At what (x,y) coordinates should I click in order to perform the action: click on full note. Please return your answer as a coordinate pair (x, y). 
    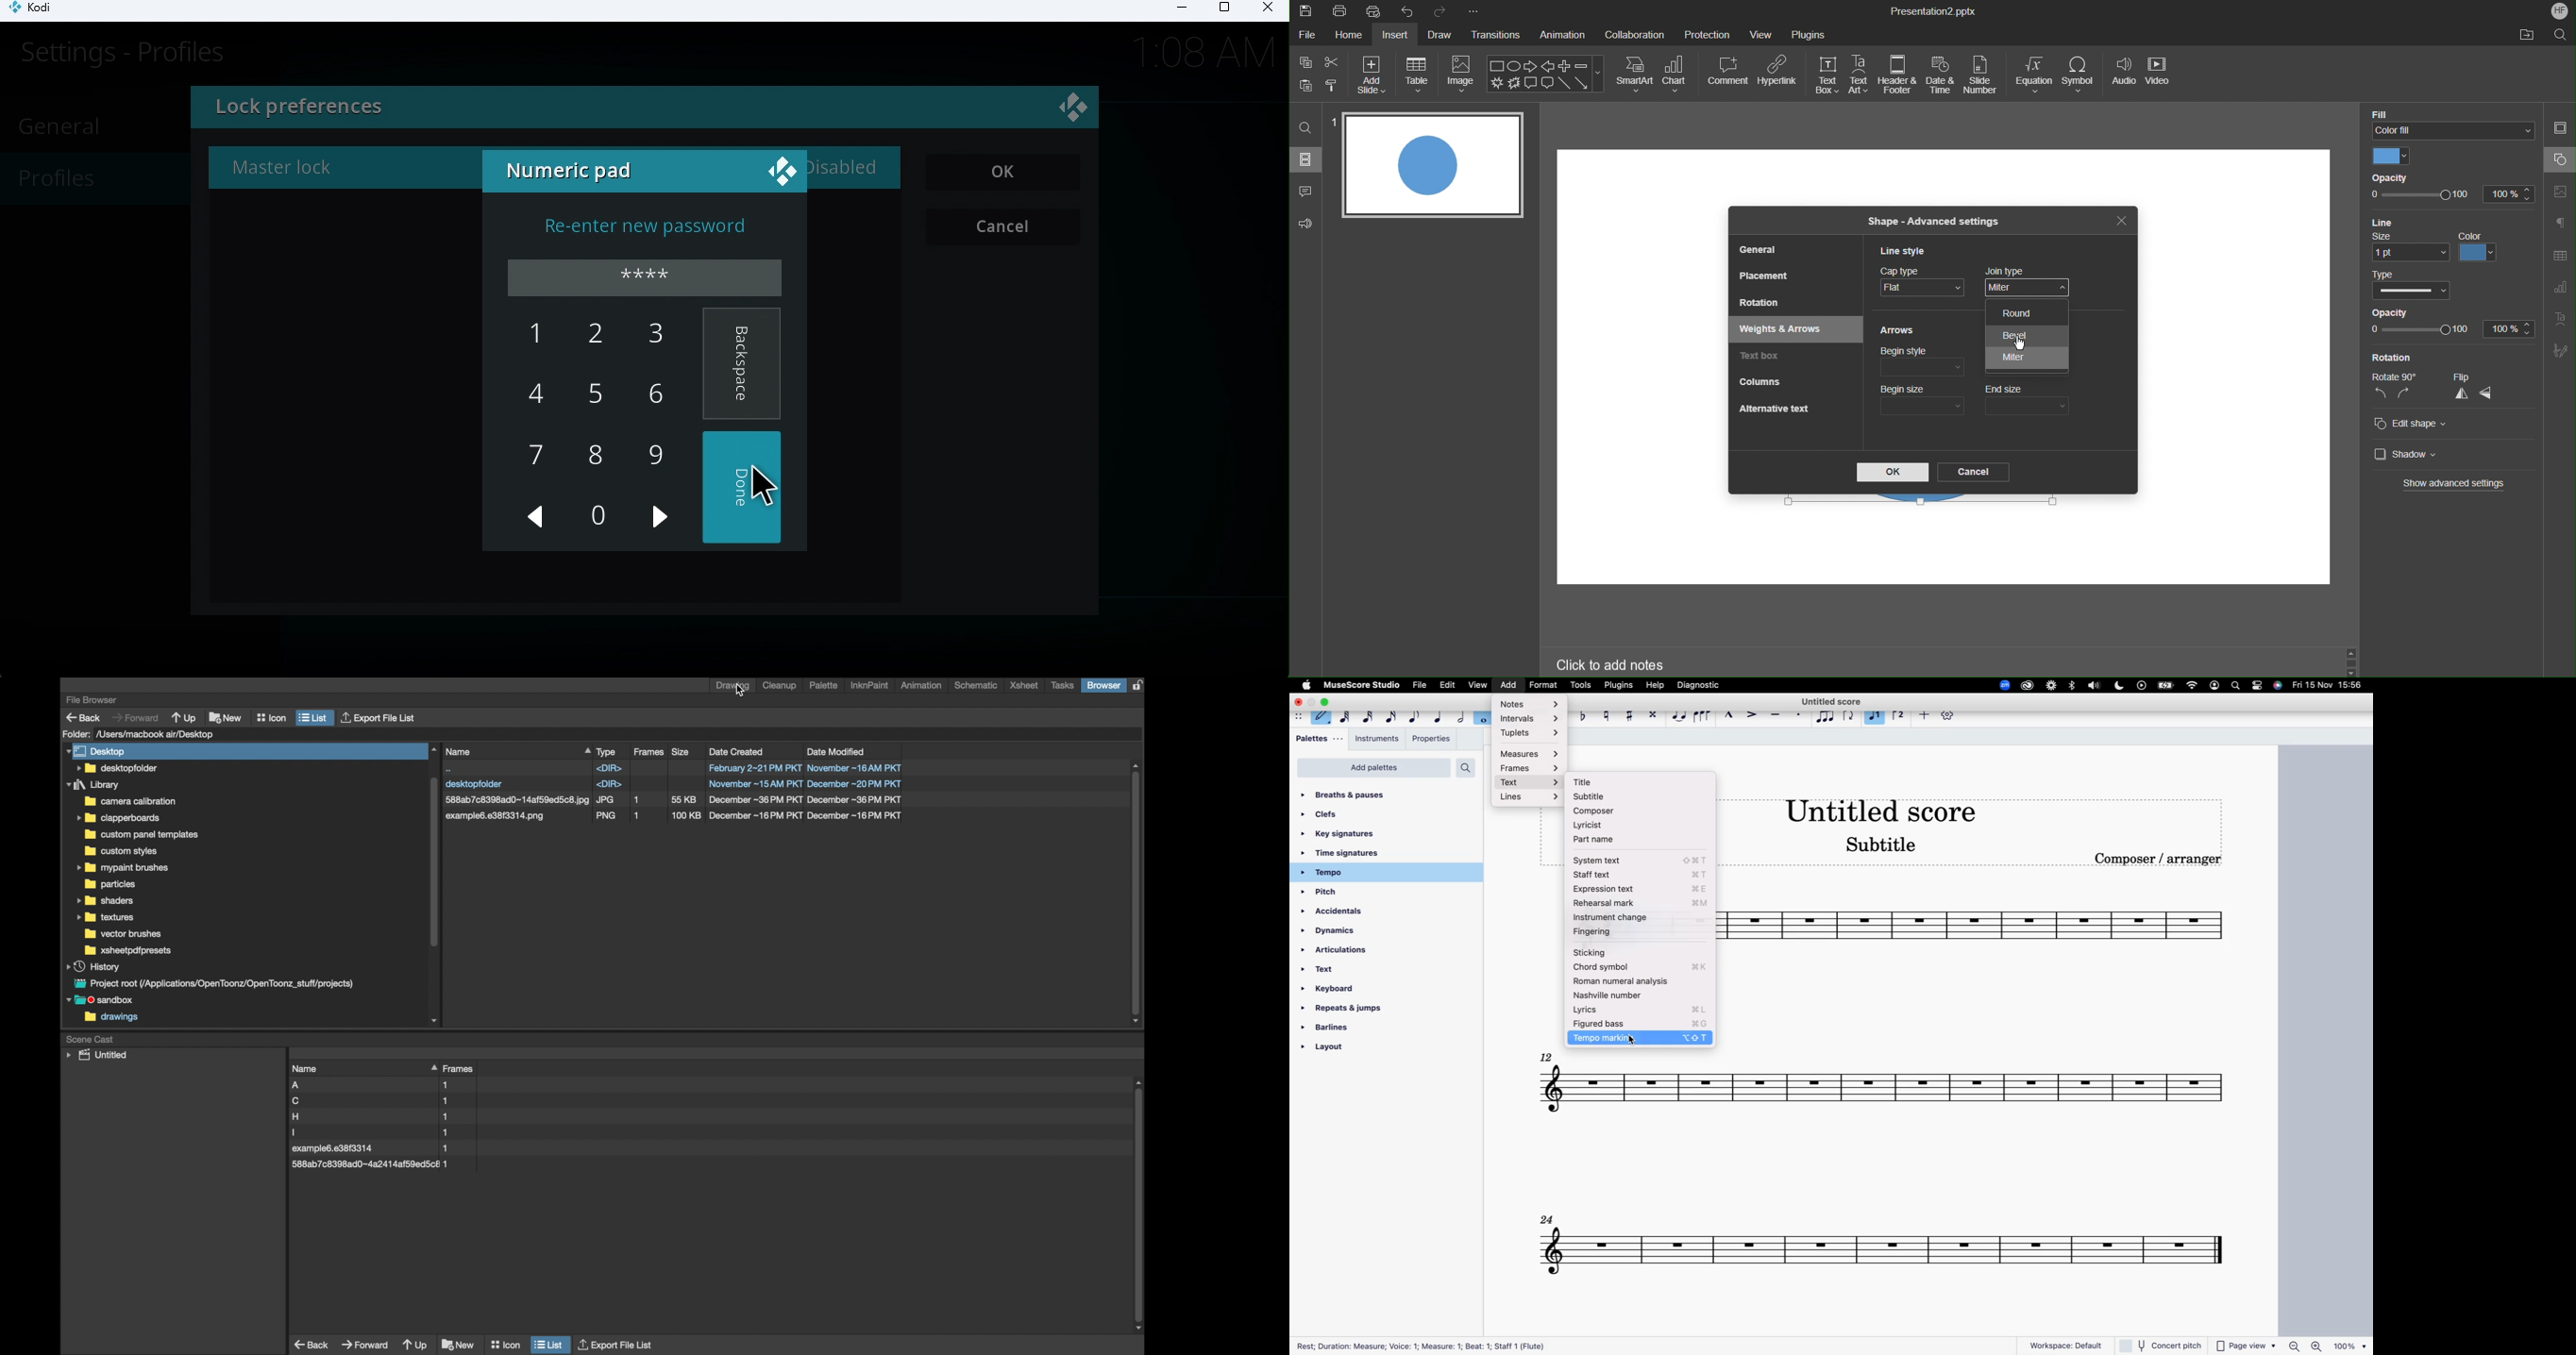
    Looking at the image, I should click on (1482, 718).